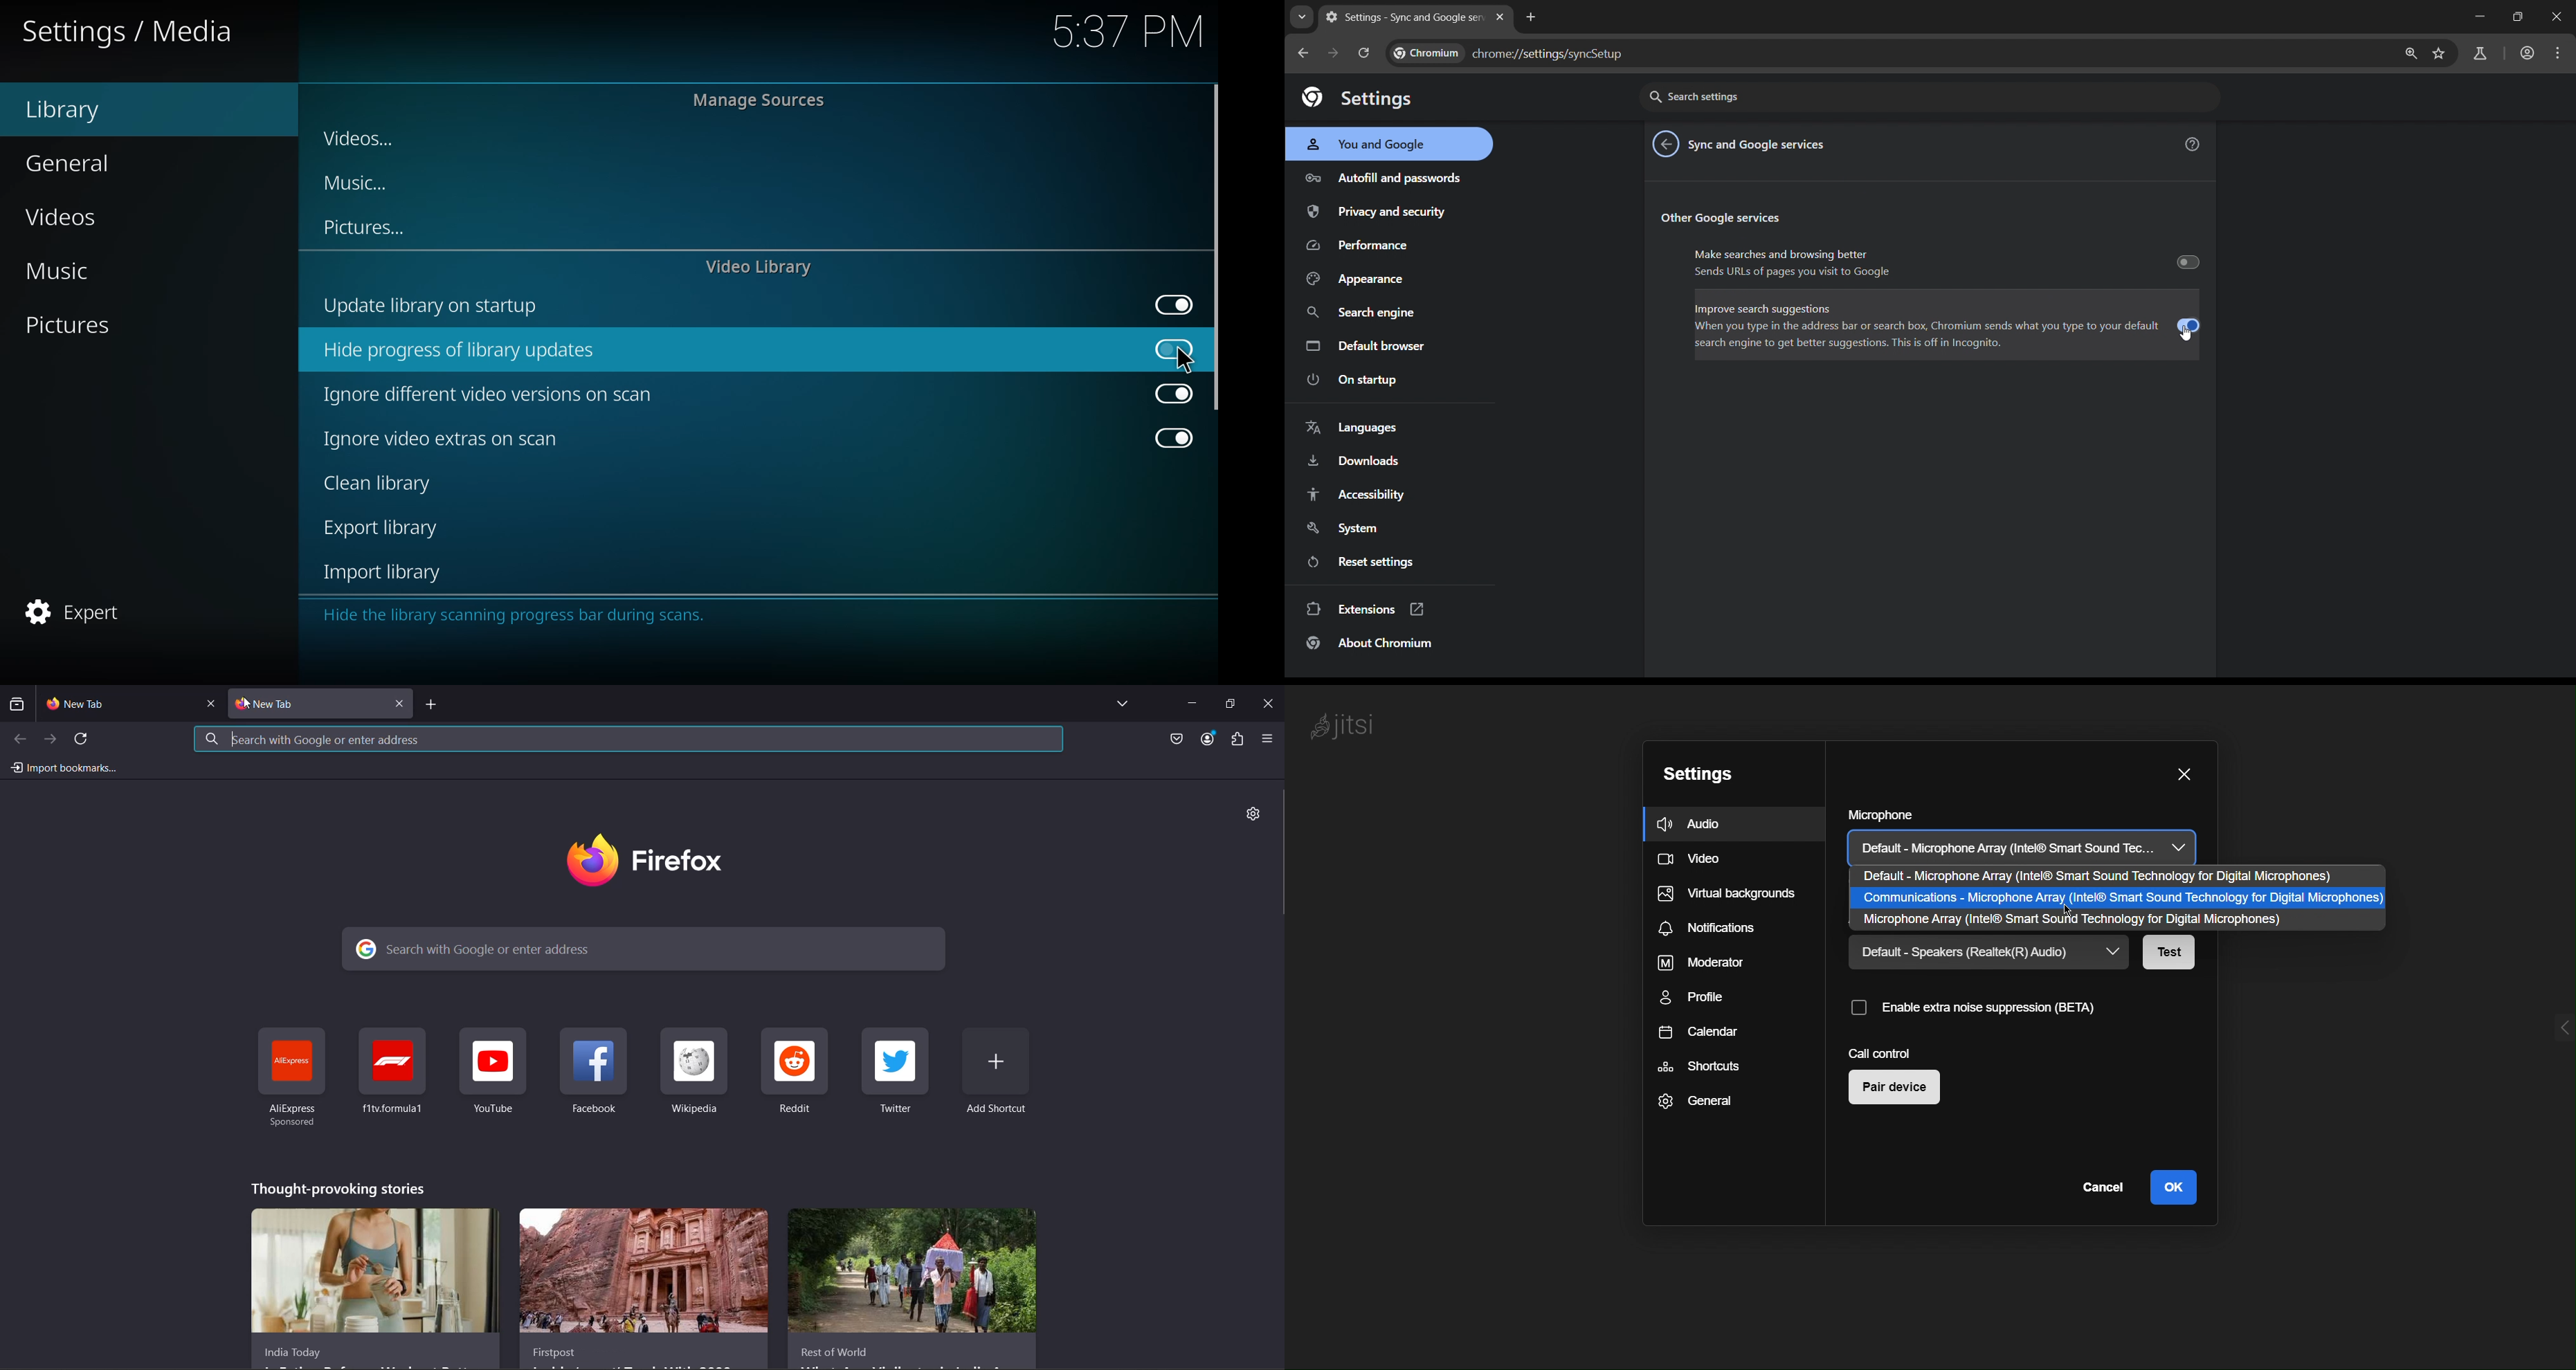 The height and width of the screenshot is (1372, 2576). Describe the element at coordinates (1357, 461) in the screenshot. I see `downloads` at that location.